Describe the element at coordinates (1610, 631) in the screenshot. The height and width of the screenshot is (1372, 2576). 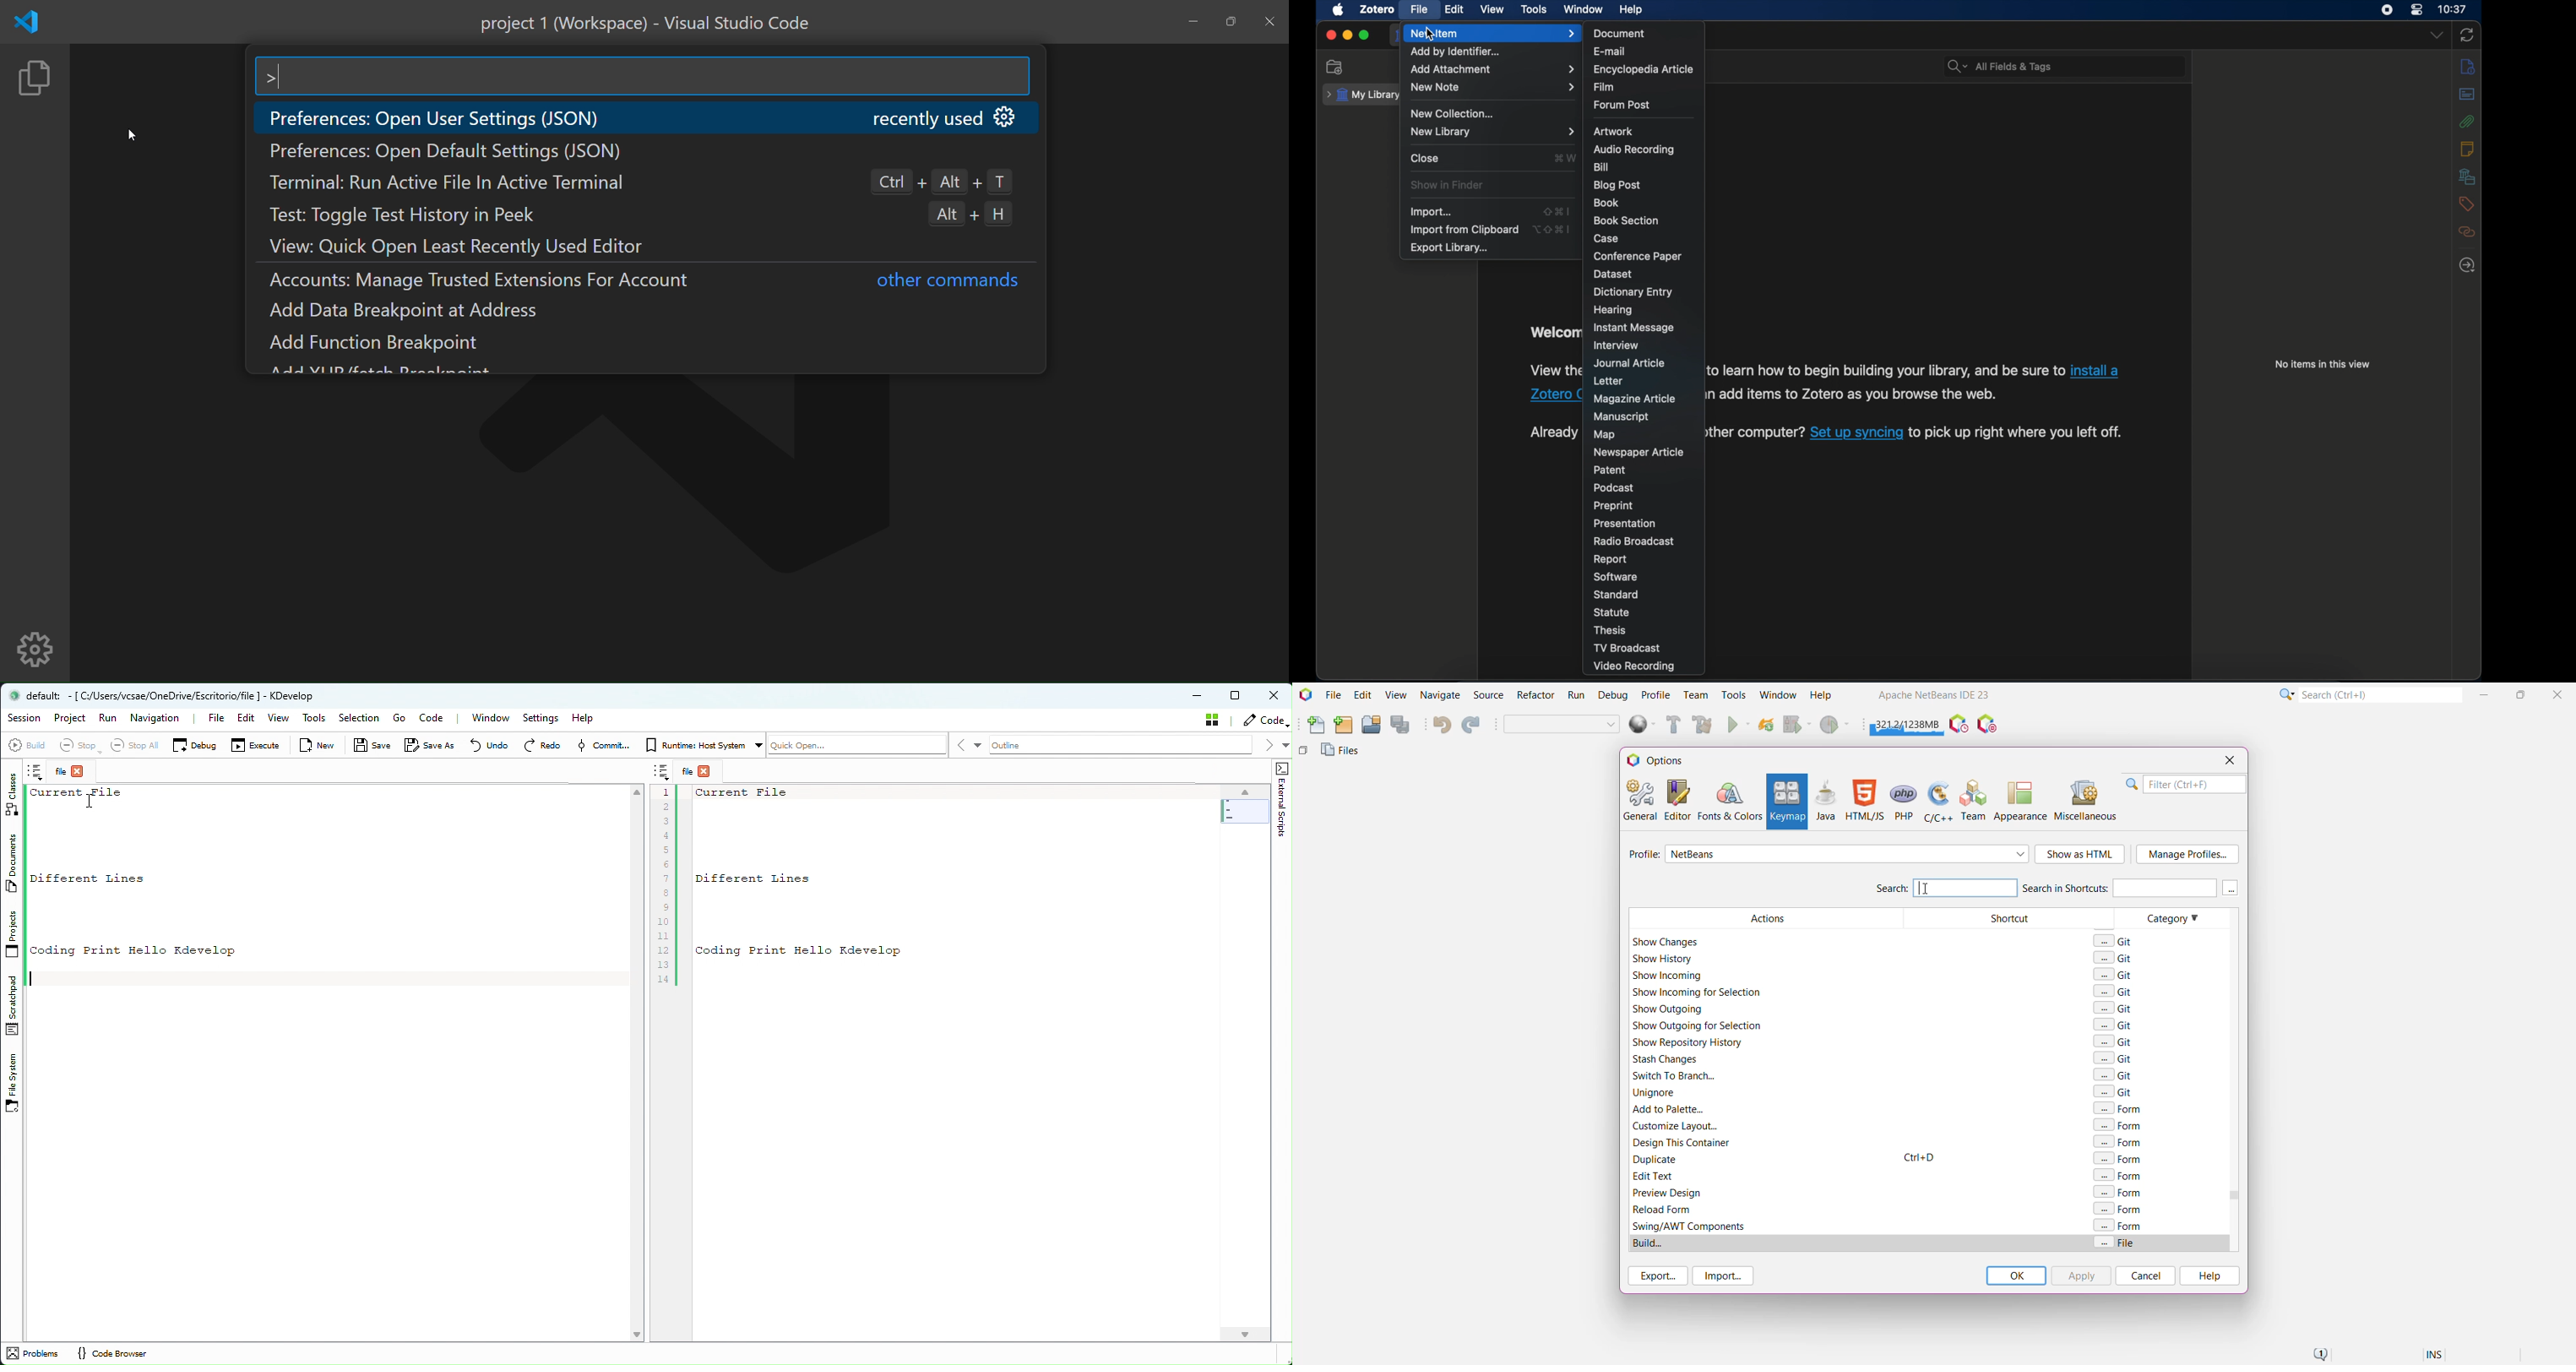
I see `thesis` at that location.